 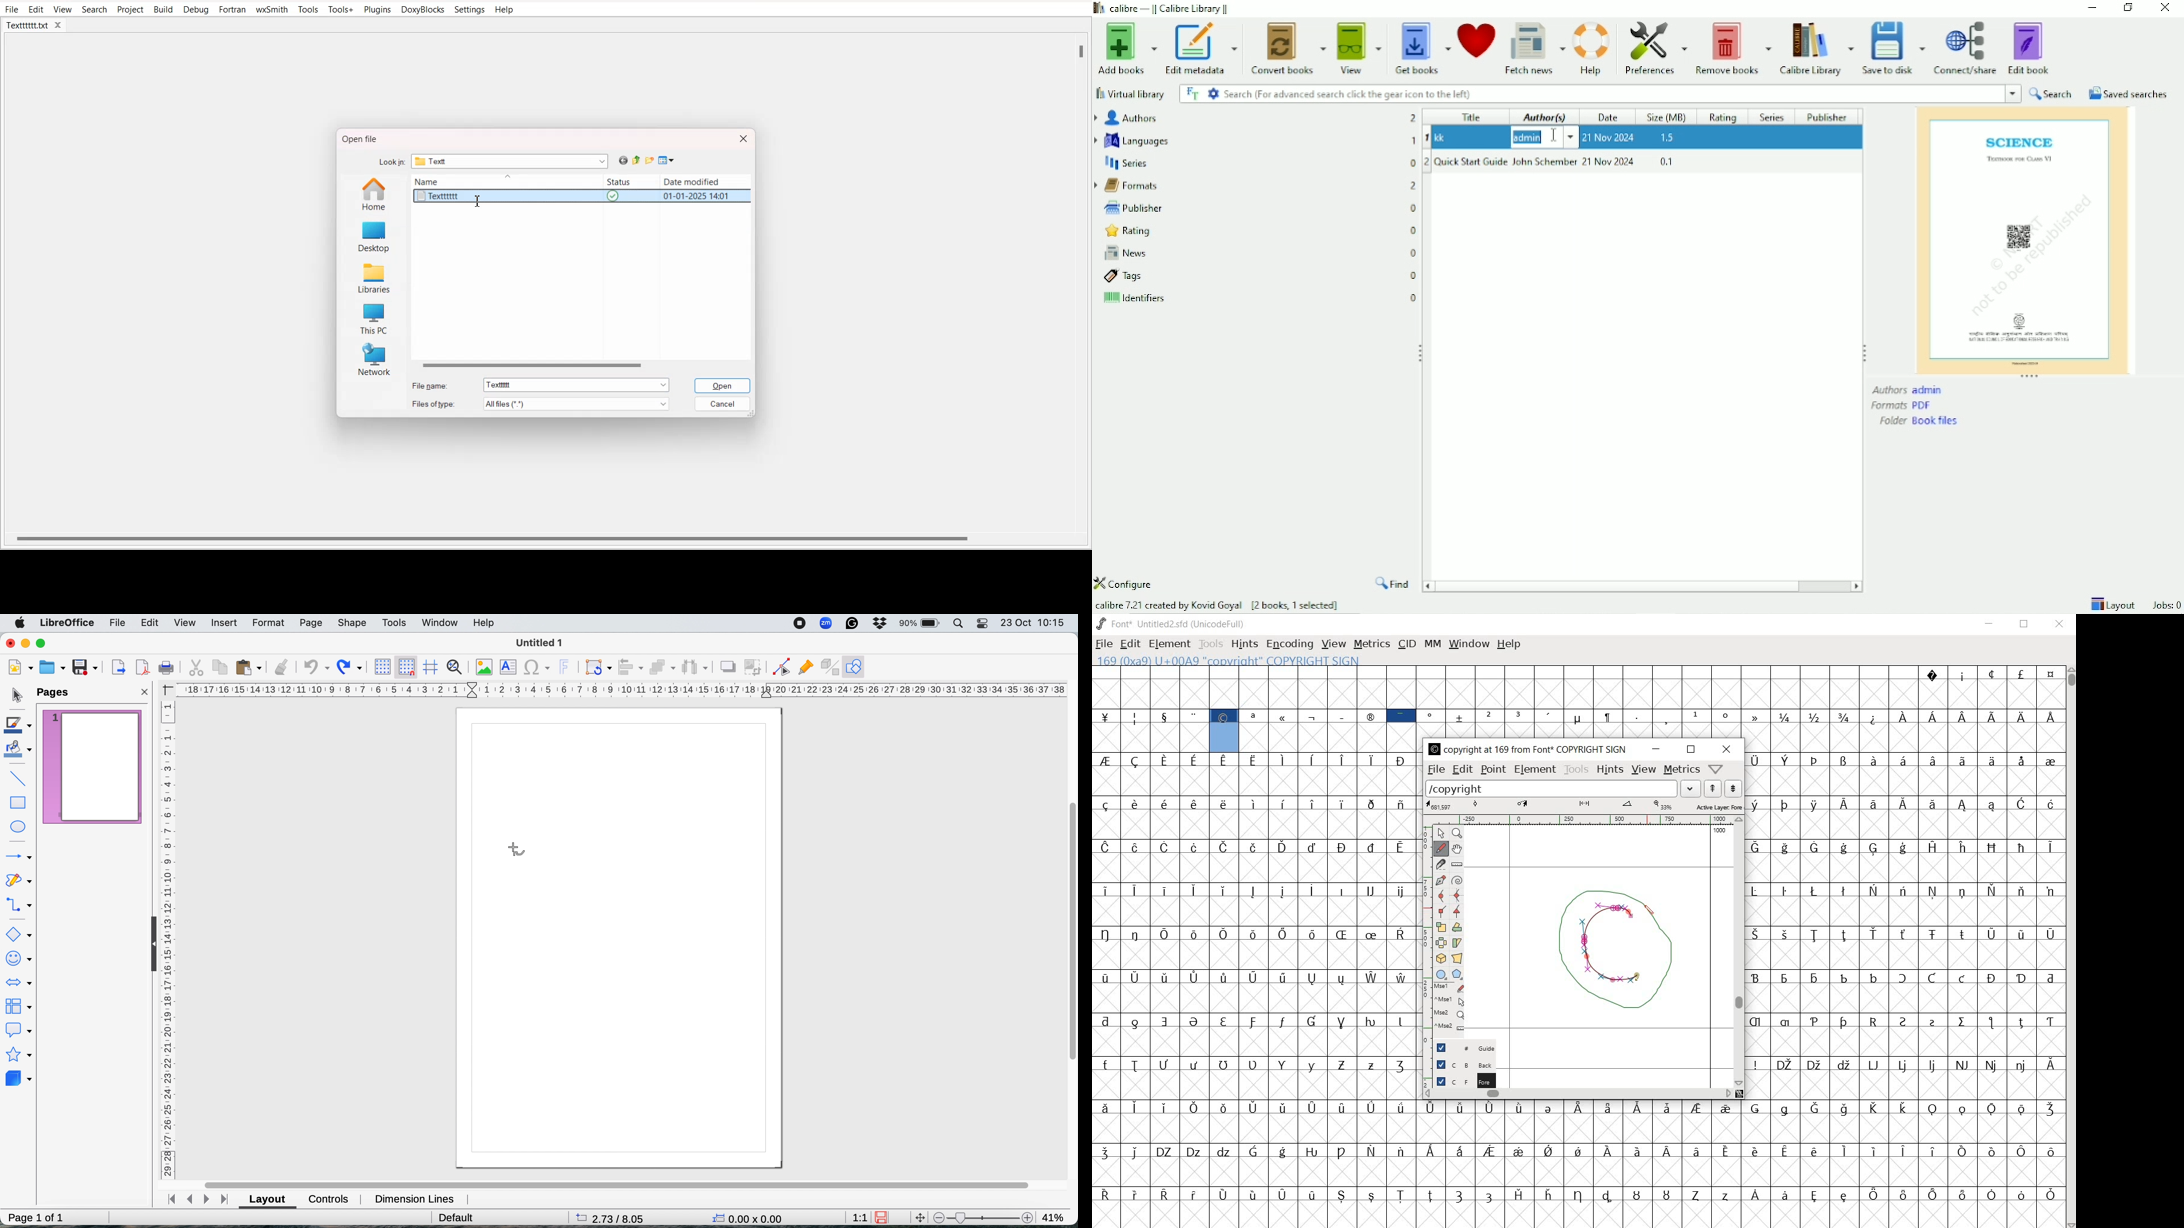 I want to click on format, so click(x=269, y=623).